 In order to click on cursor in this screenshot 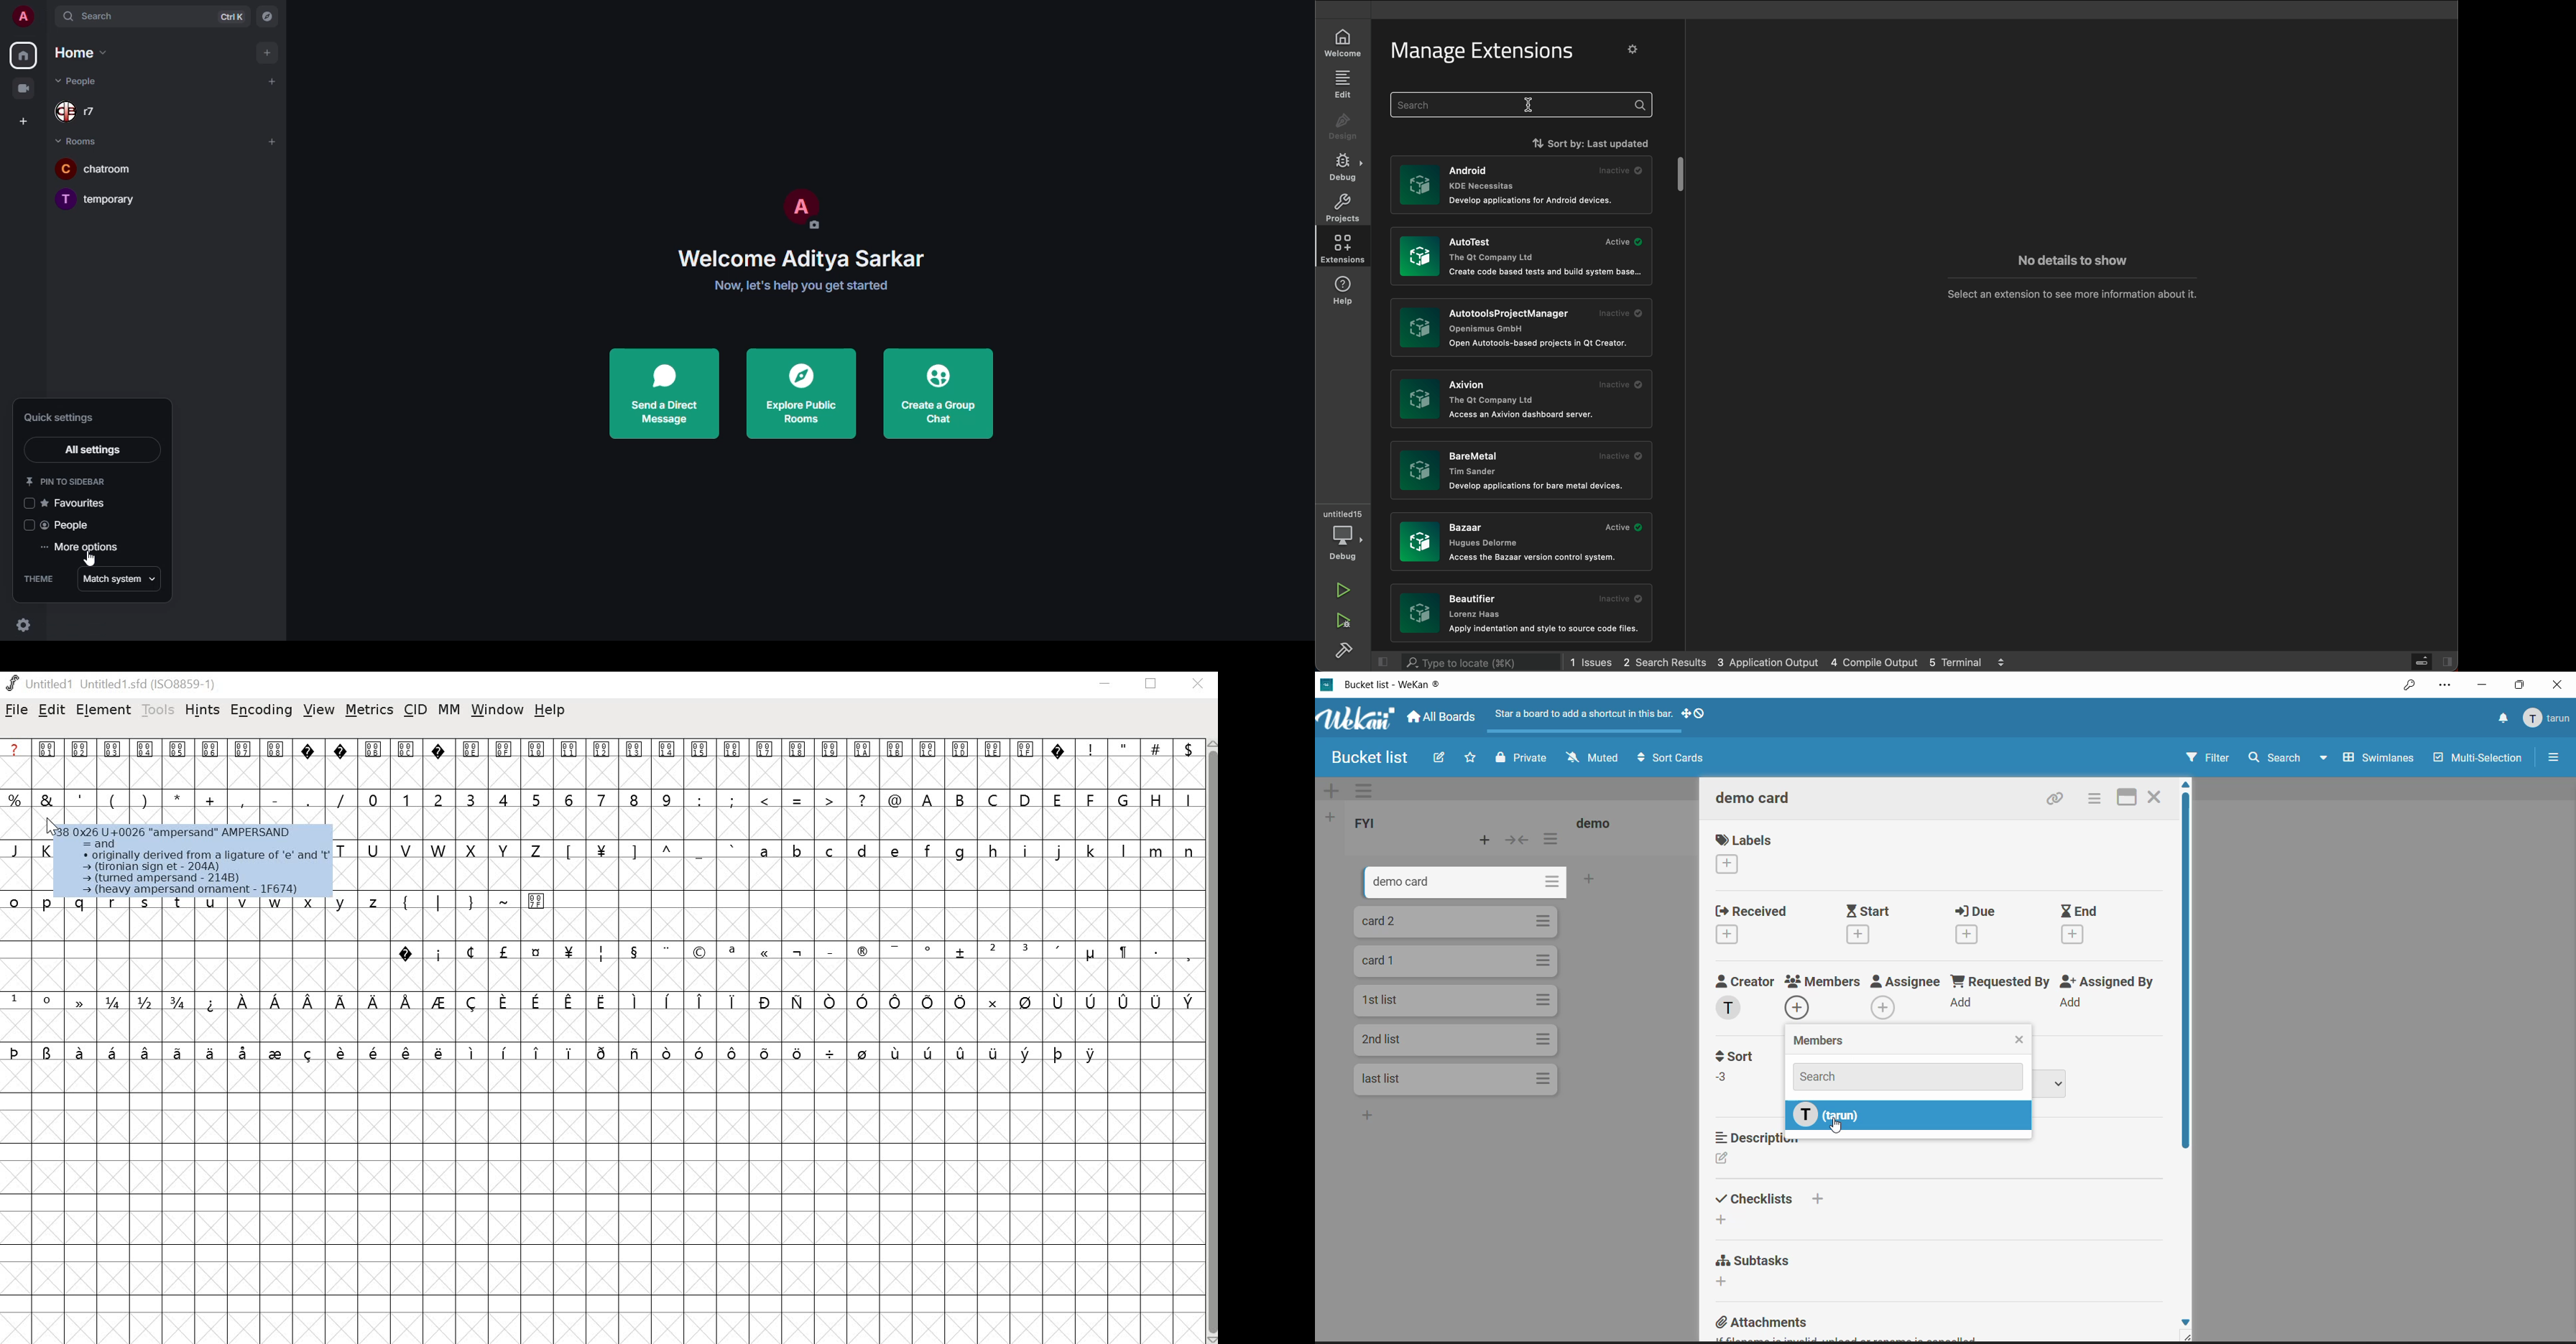, I will do `click(1533, 106)`.